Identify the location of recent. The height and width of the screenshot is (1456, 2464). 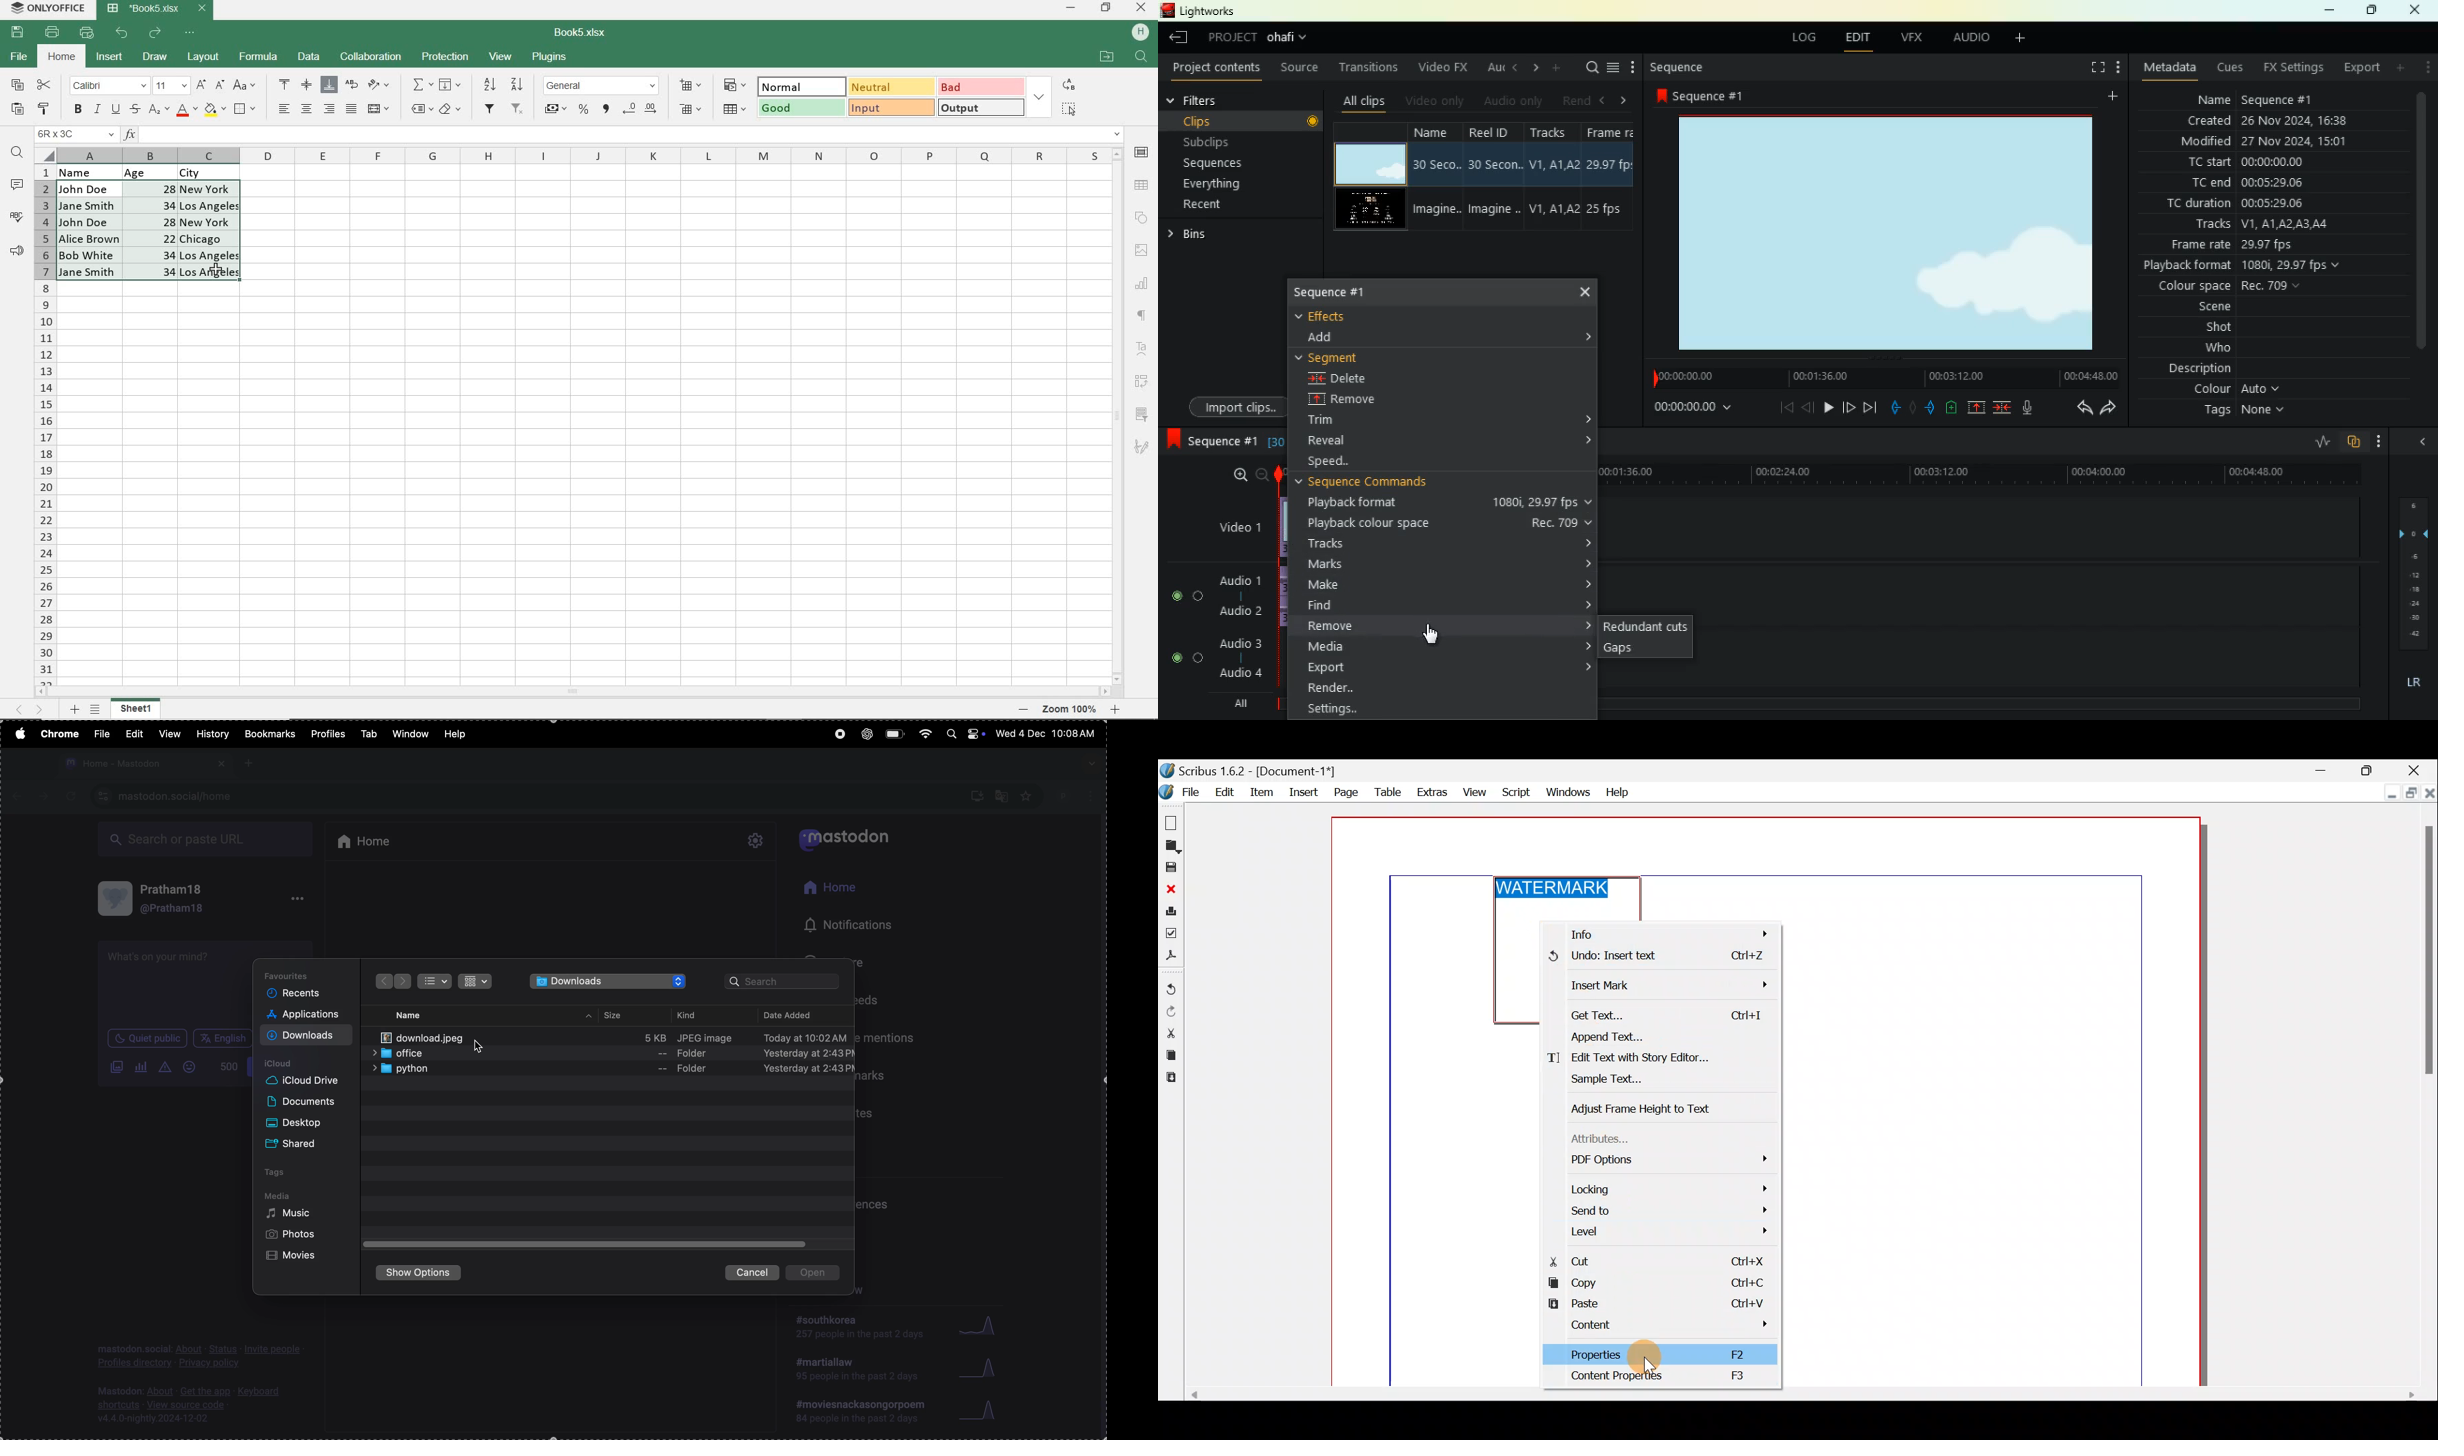
(1214, 205).